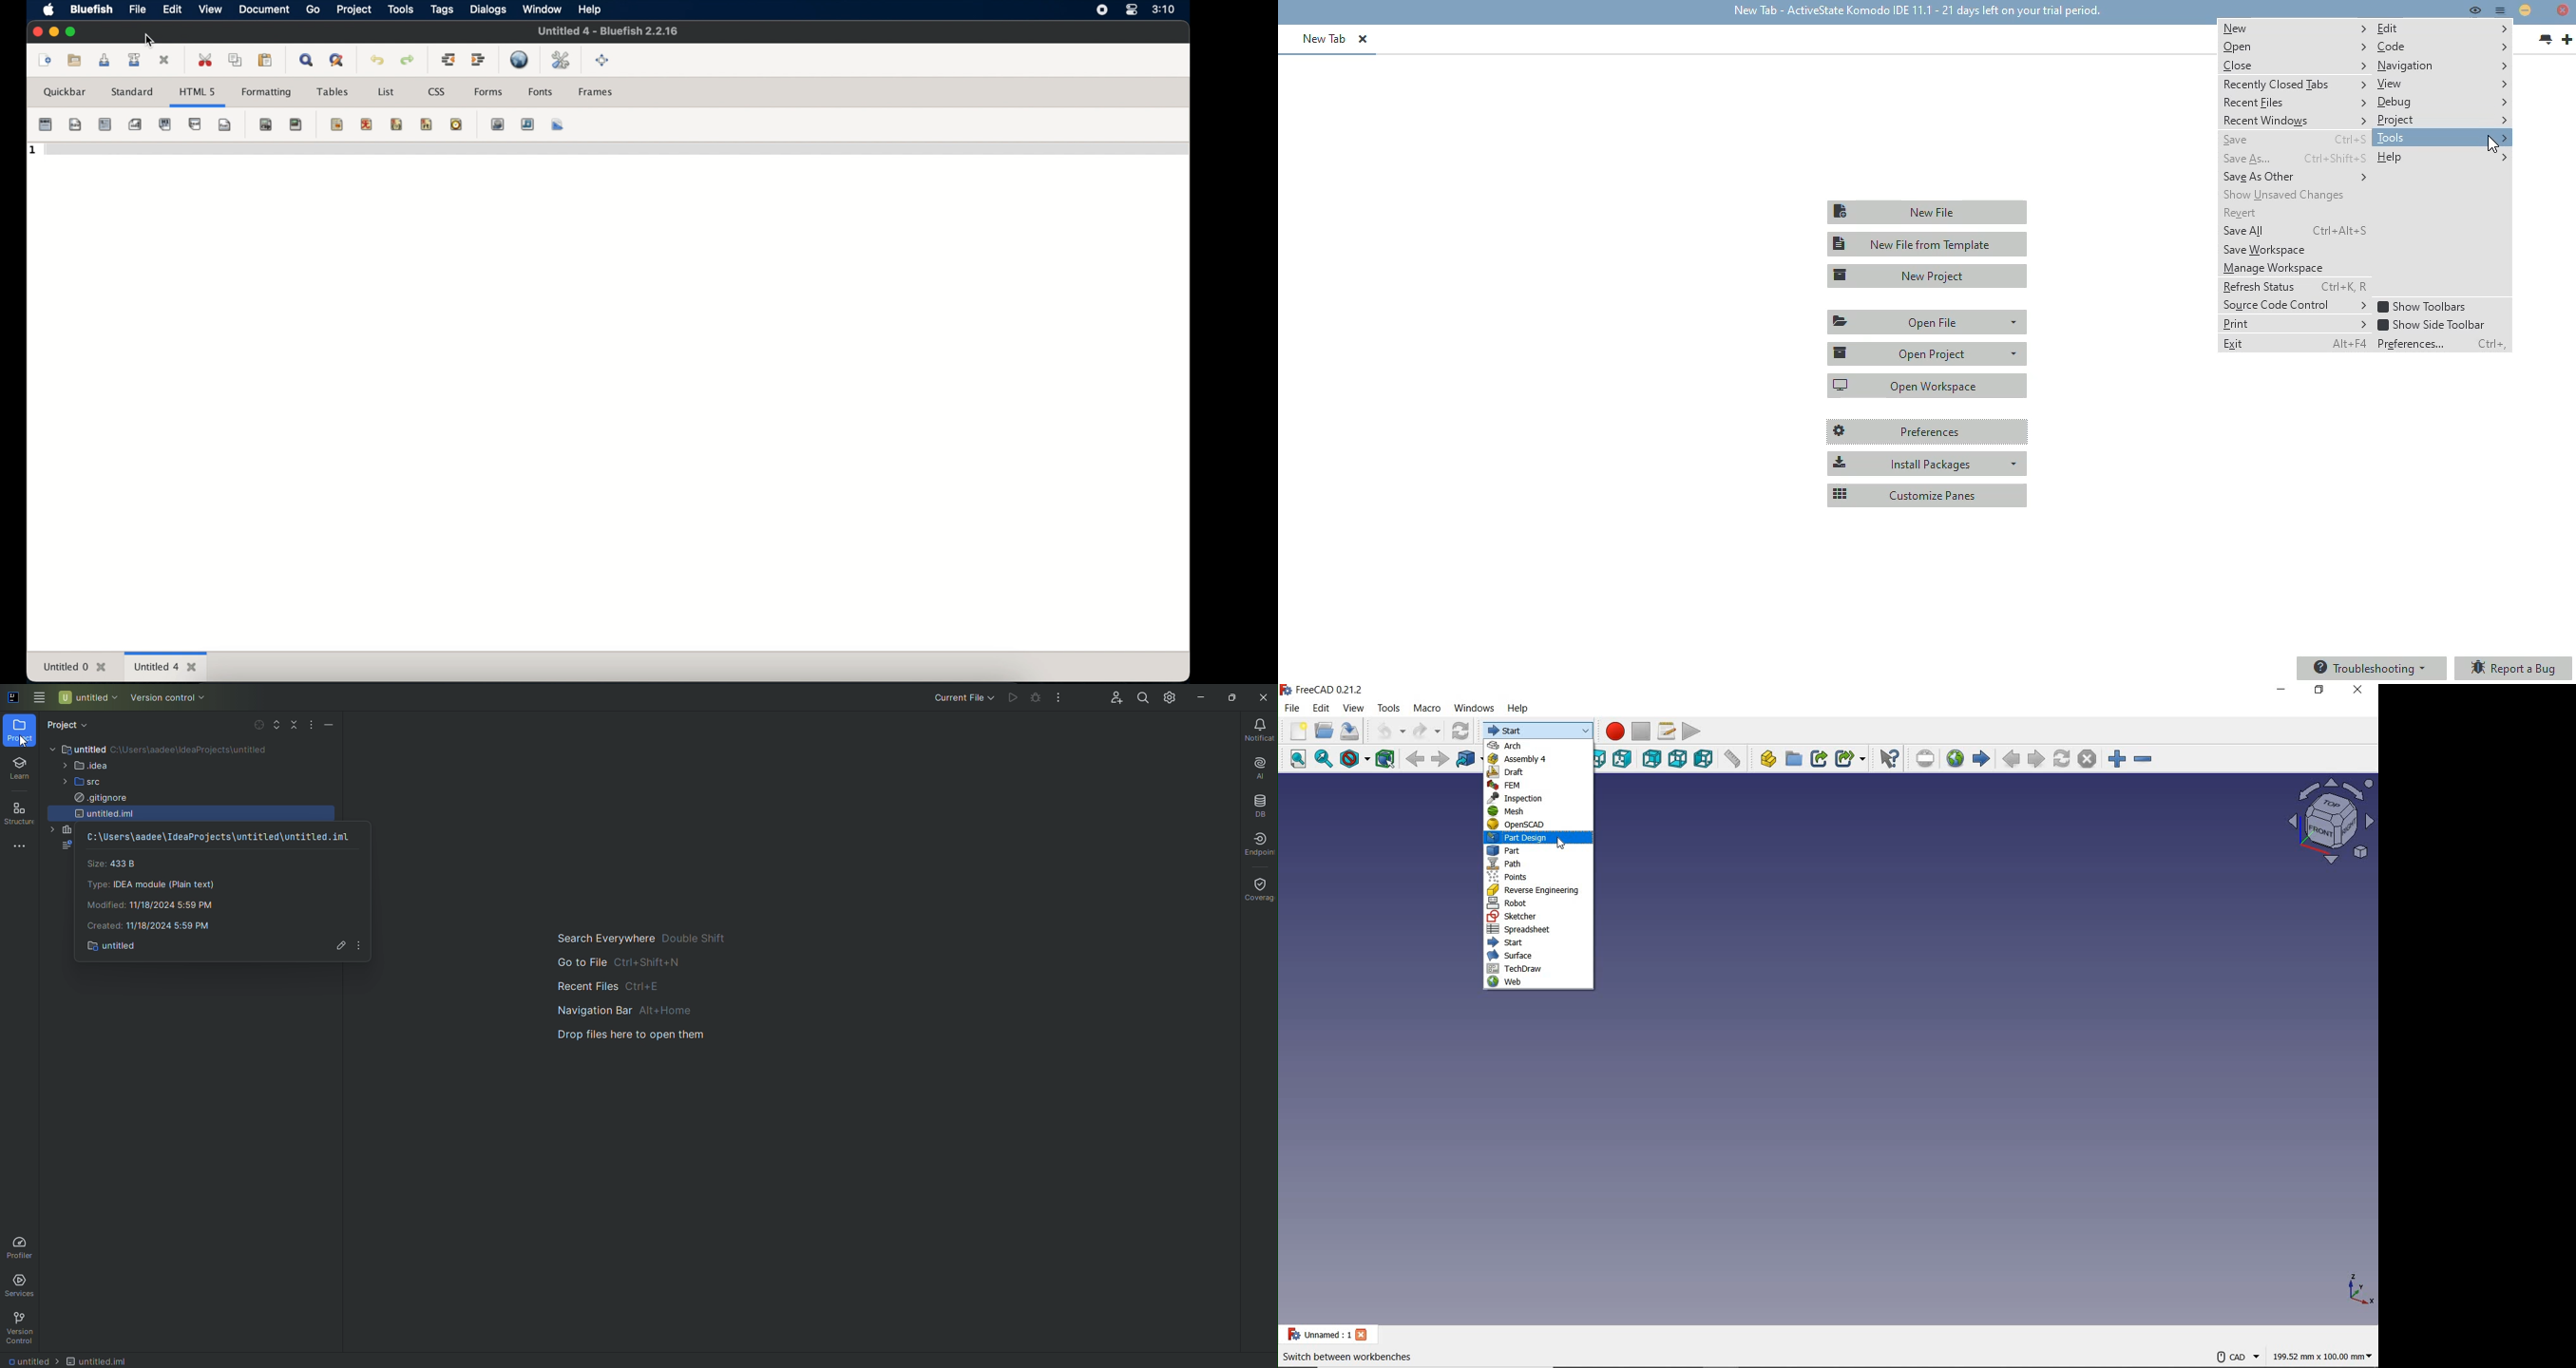 The width and height of the screenshot is (2576, 1372). I want to click on center, so click(367, 125).